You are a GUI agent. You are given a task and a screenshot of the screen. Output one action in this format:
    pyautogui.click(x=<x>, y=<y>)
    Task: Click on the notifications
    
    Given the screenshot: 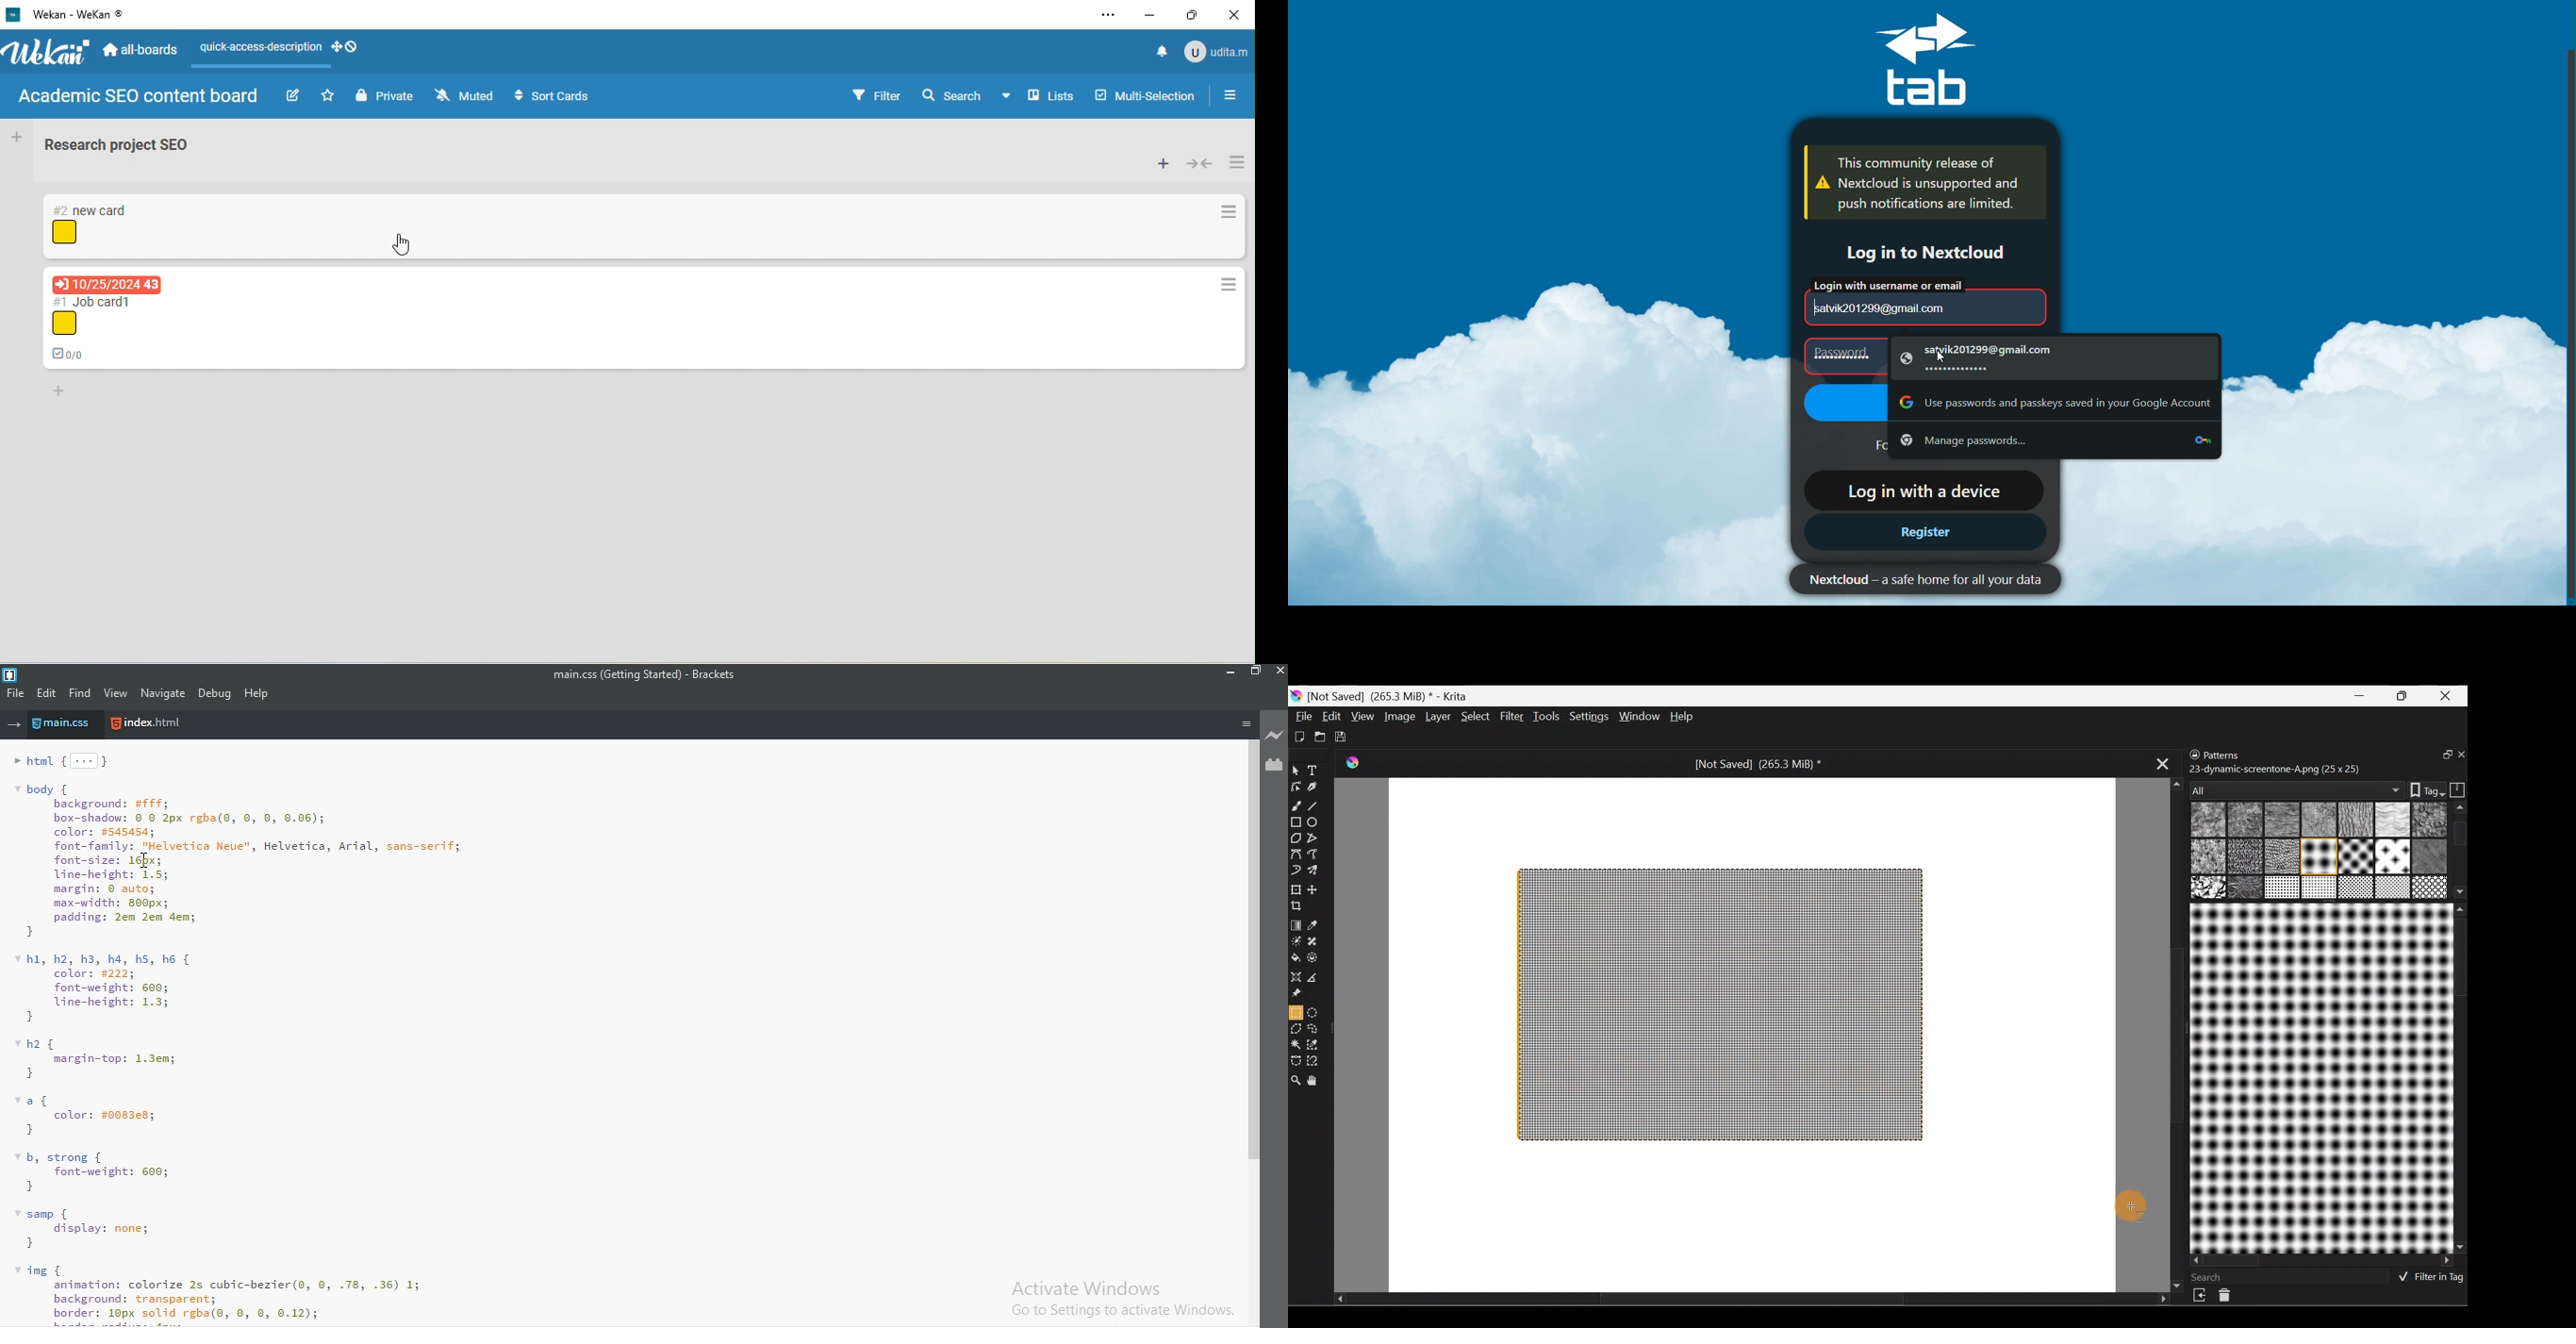 What is the action you would take?
    pyautogui.click(x=1158, y=51)
    